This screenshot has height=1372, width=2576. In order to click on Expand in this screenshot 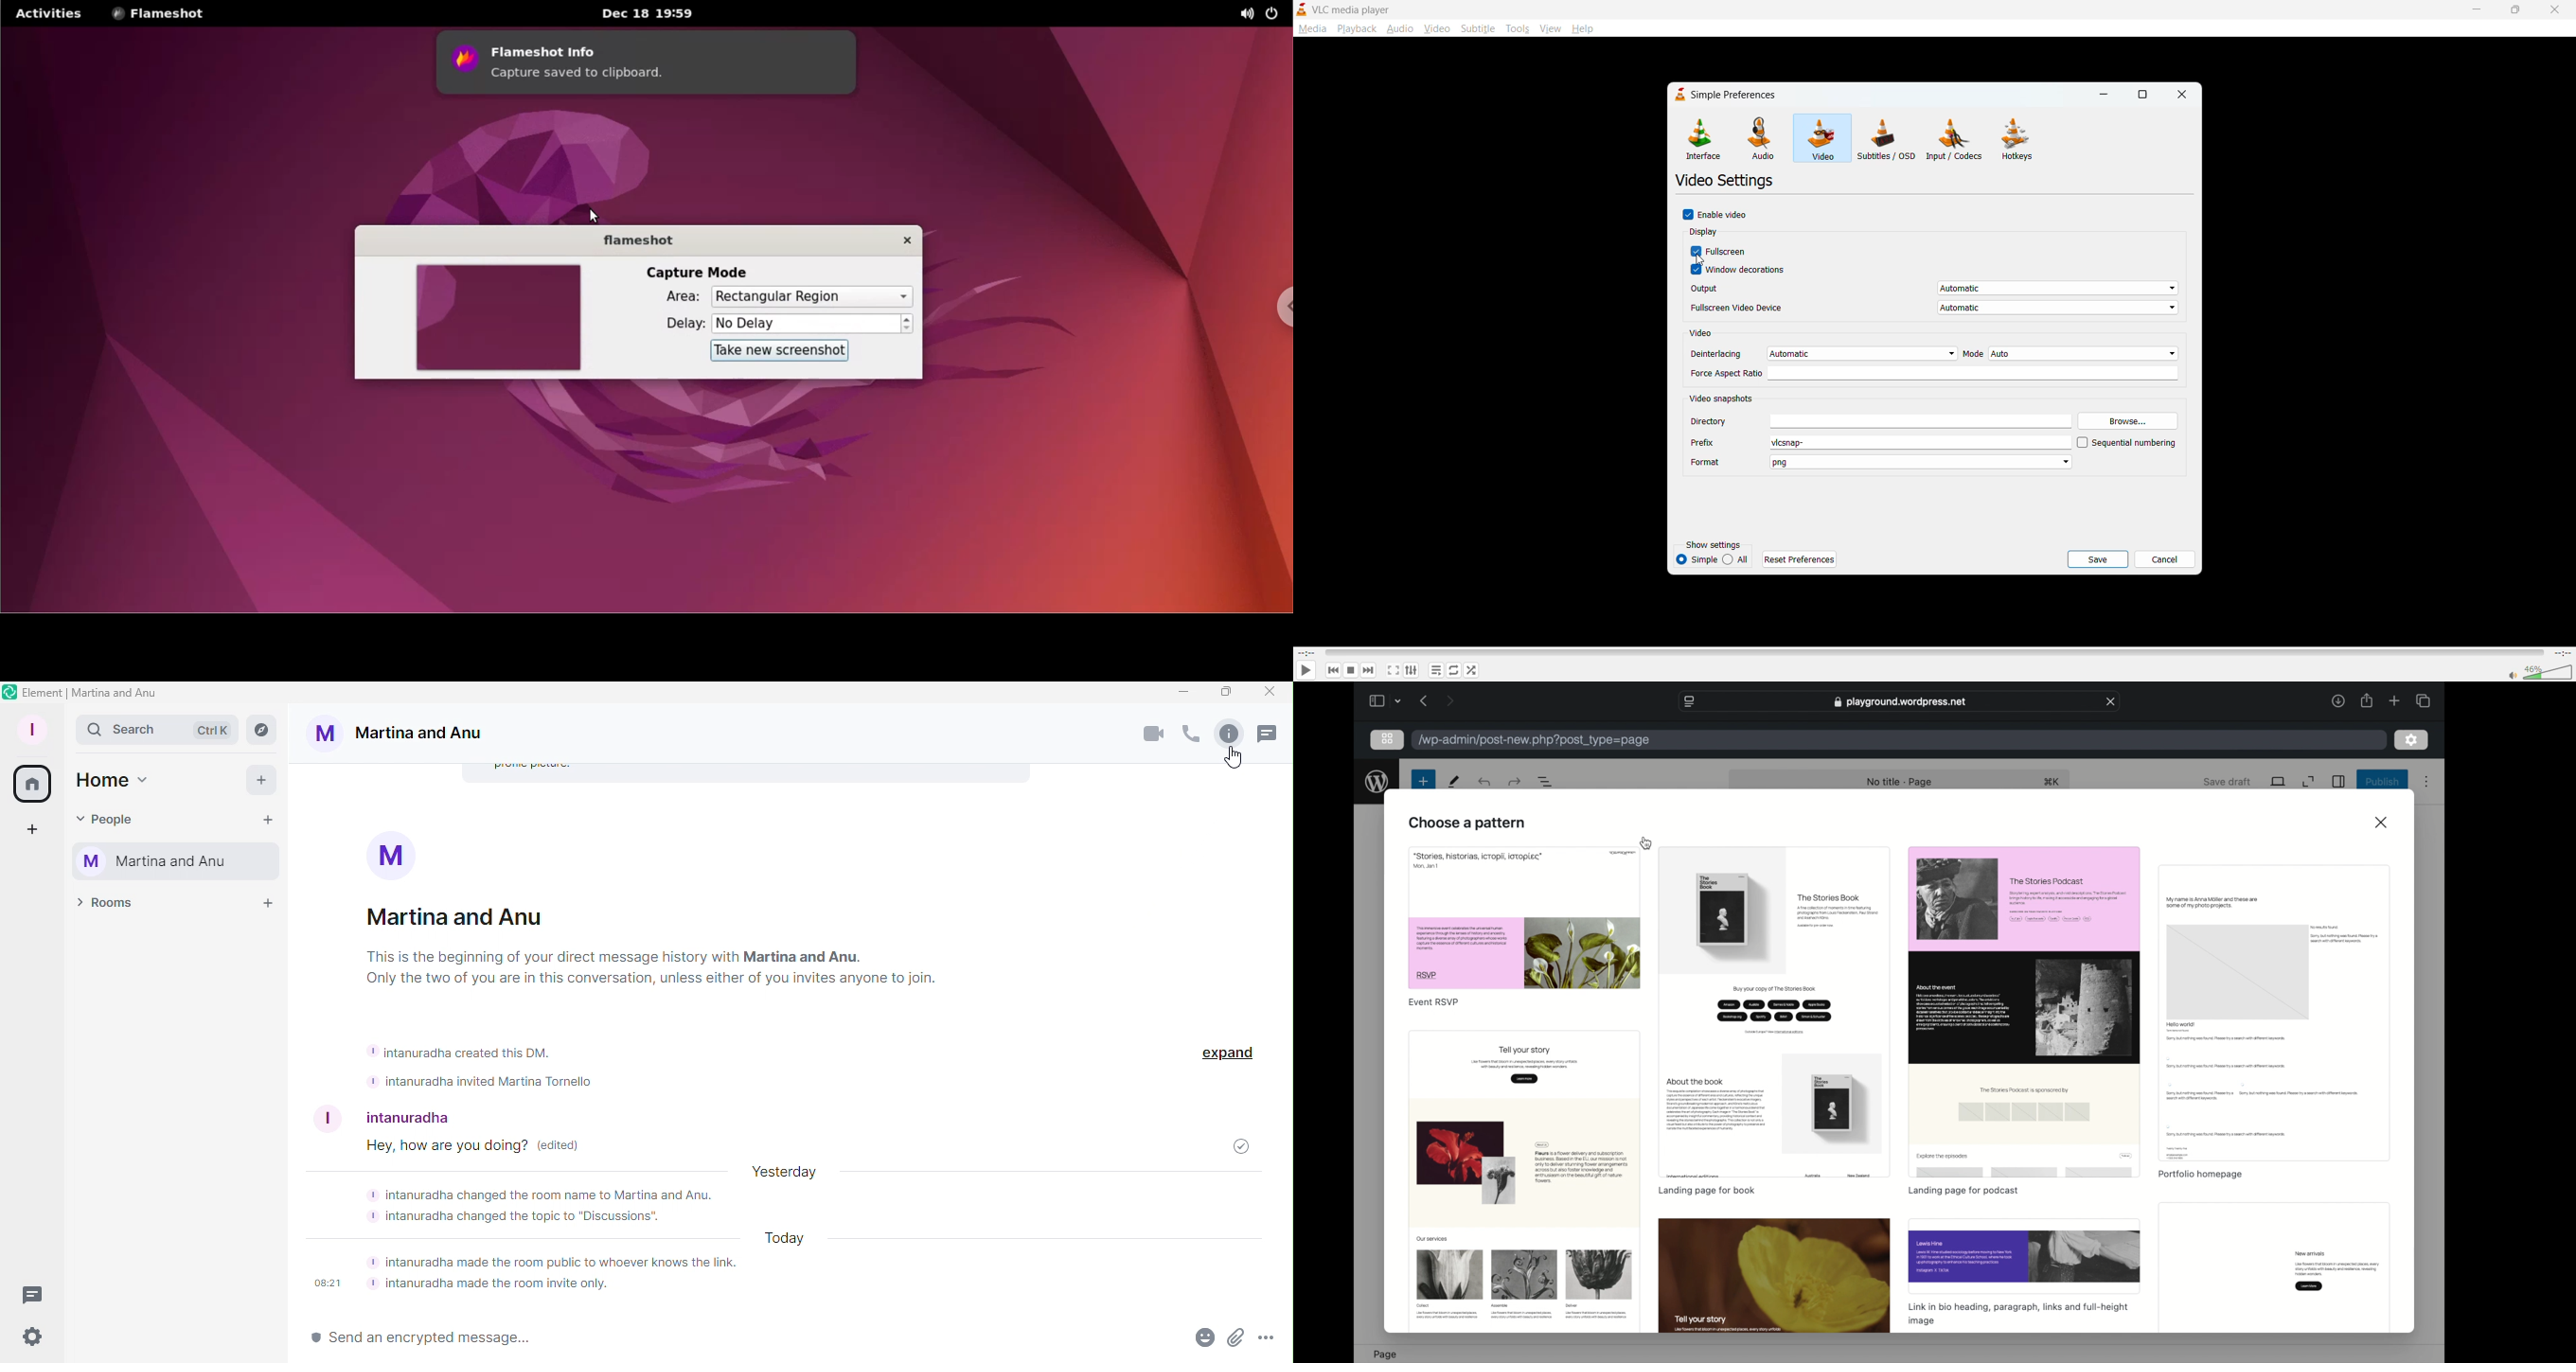, I will do `click(1220, 1048)`.